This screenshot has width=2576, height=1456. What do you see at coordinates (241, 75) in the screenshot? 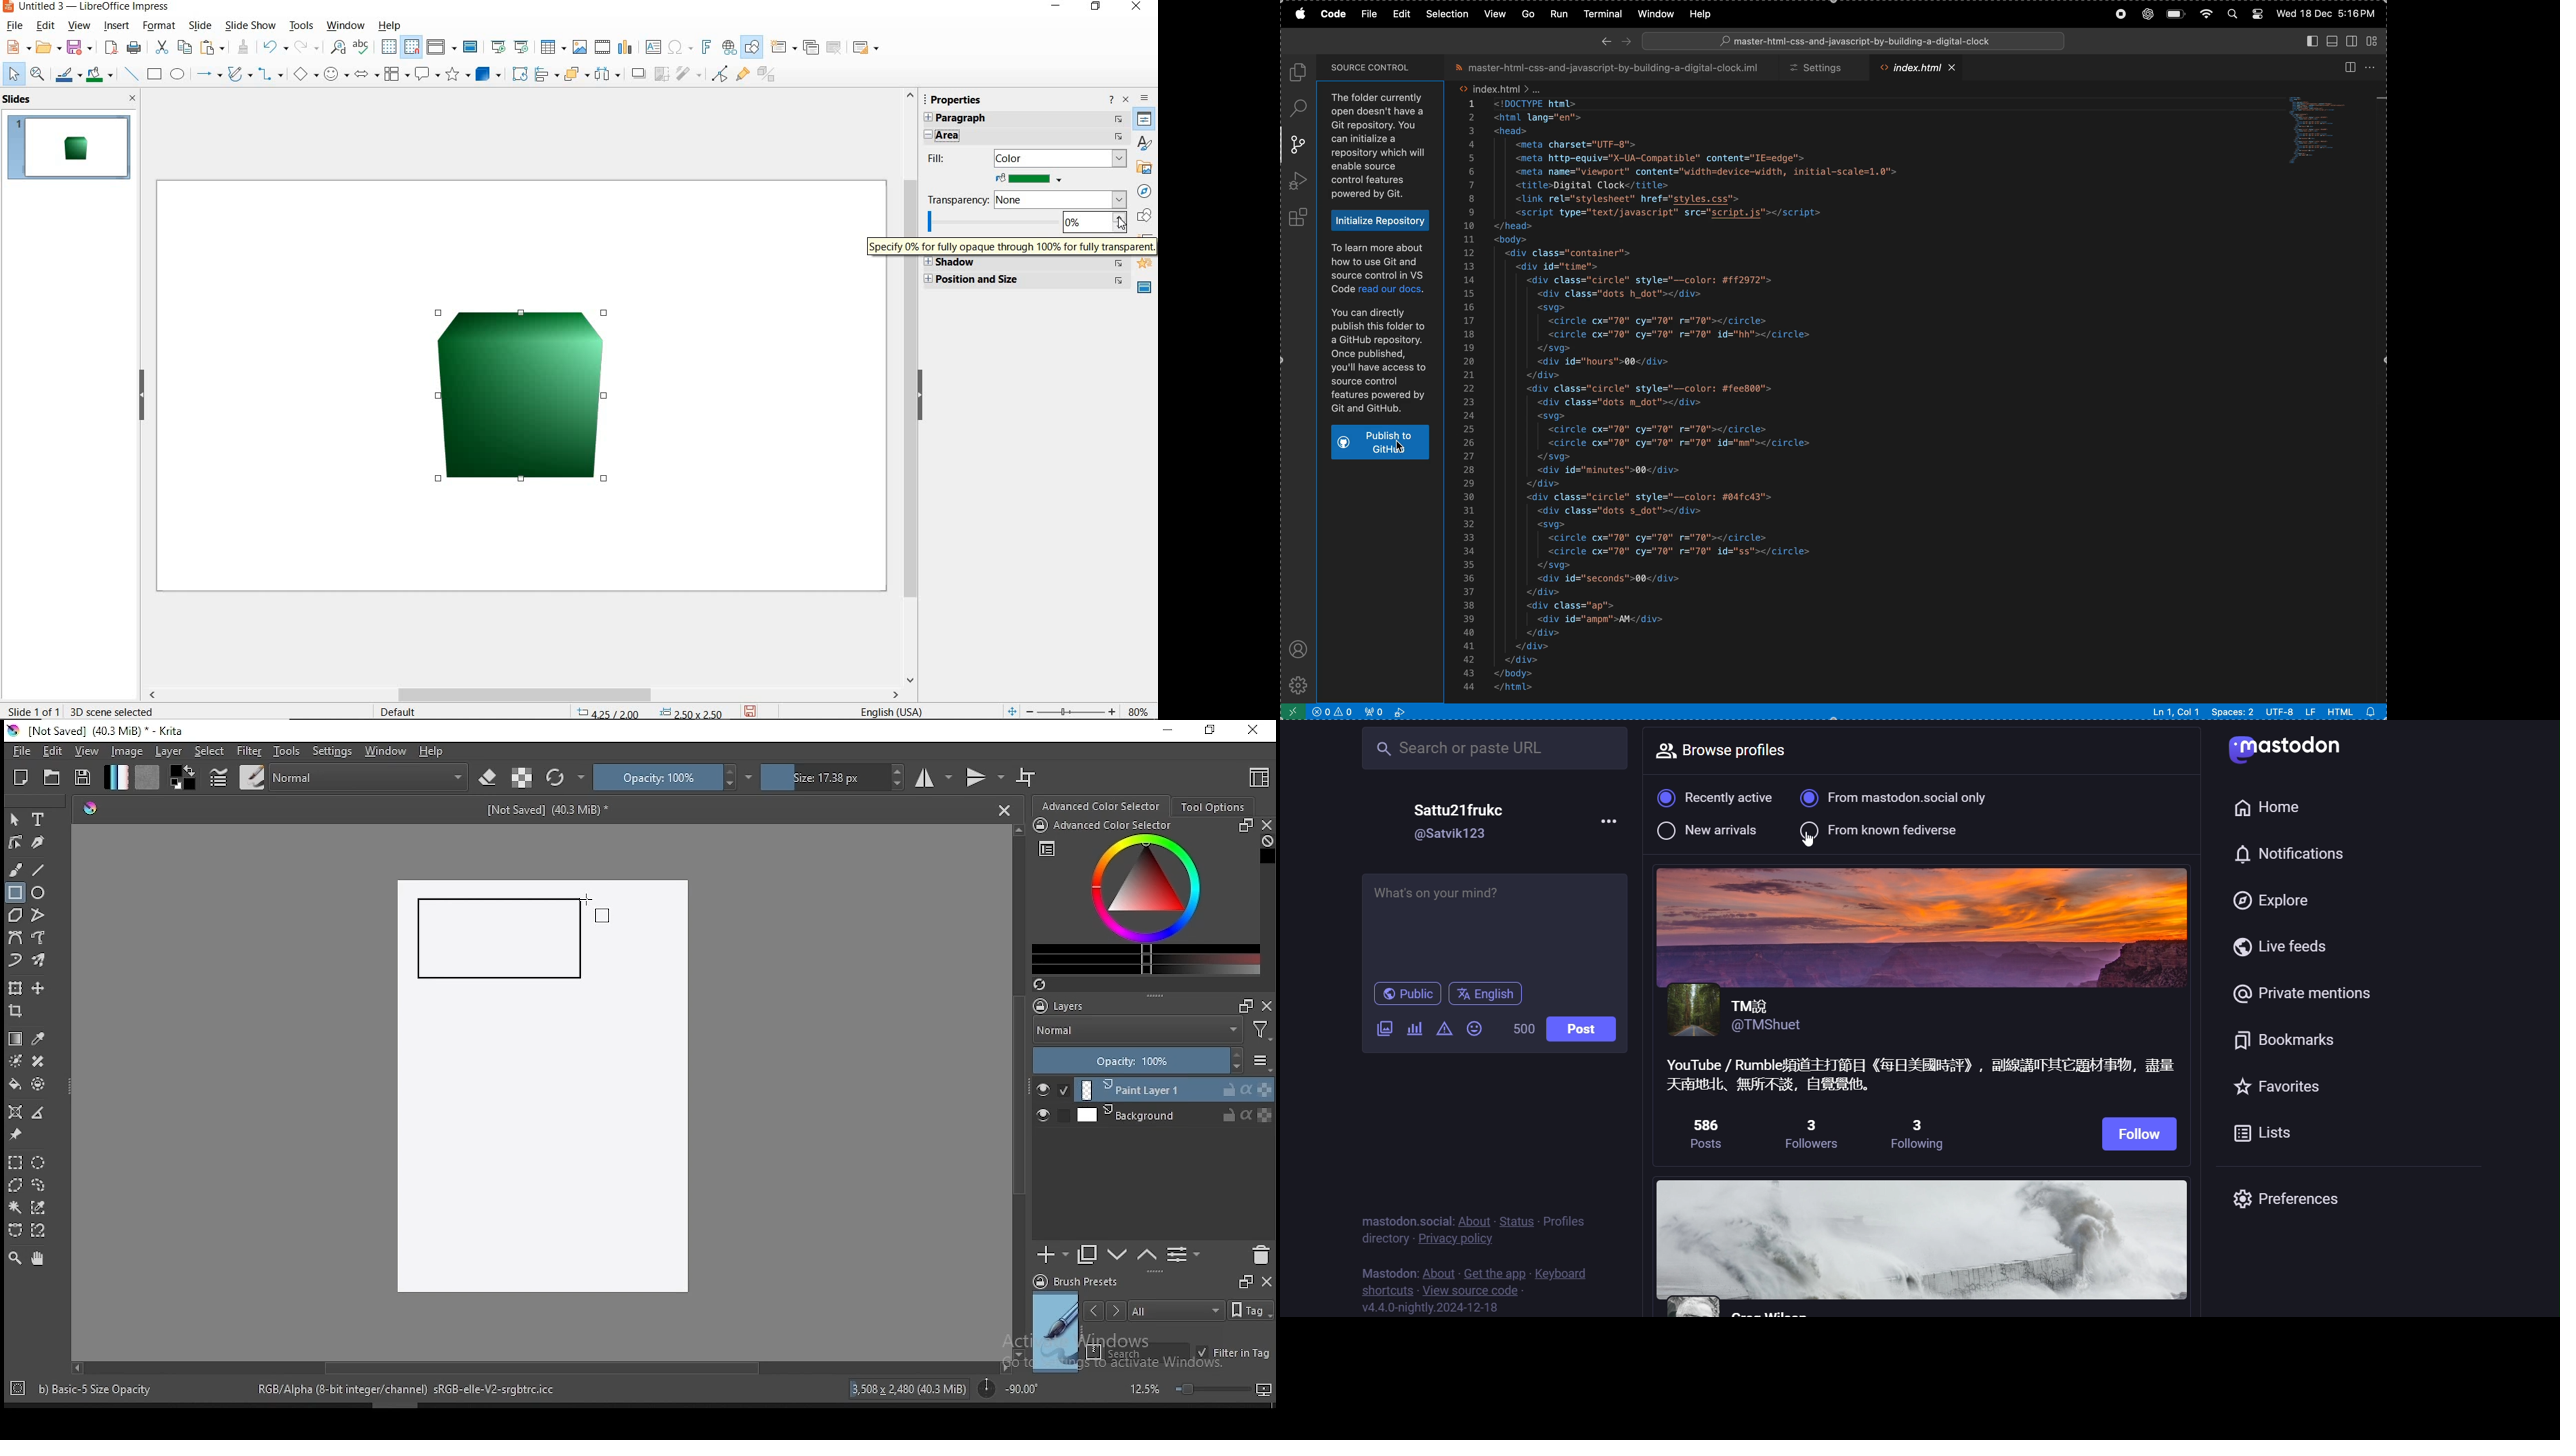
I see `curves and polygons` at bounding box center [241, 75].